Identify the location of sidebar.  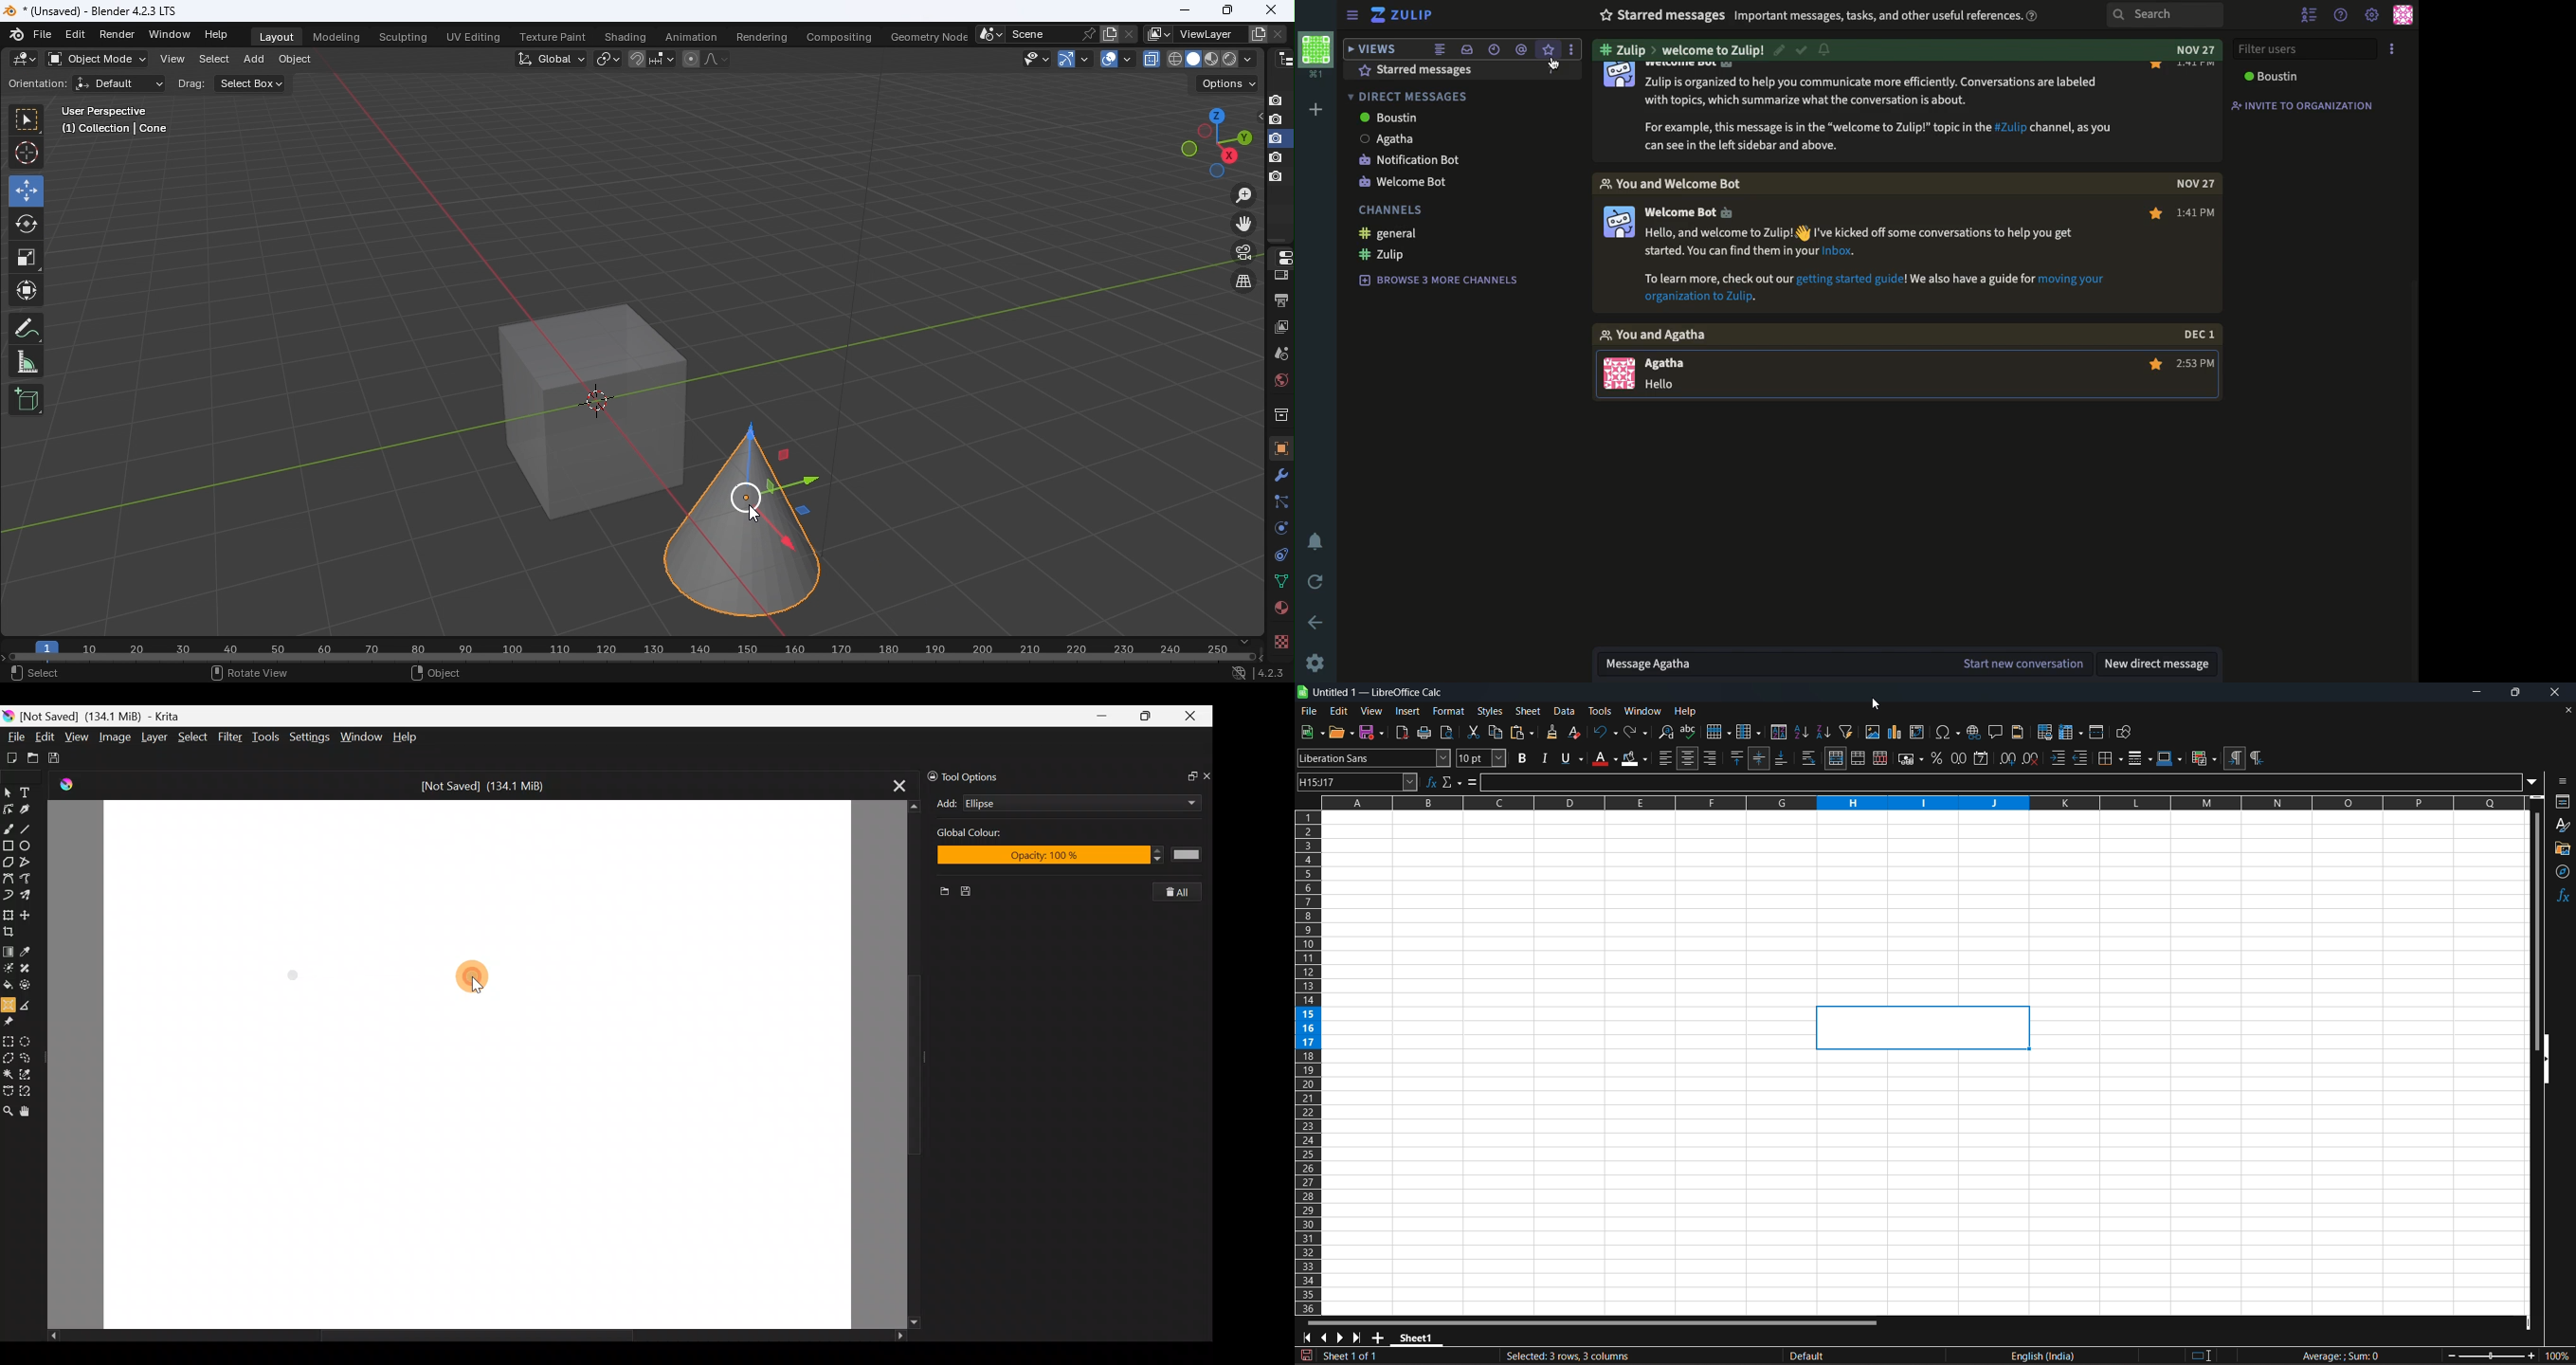
(1351, 16).